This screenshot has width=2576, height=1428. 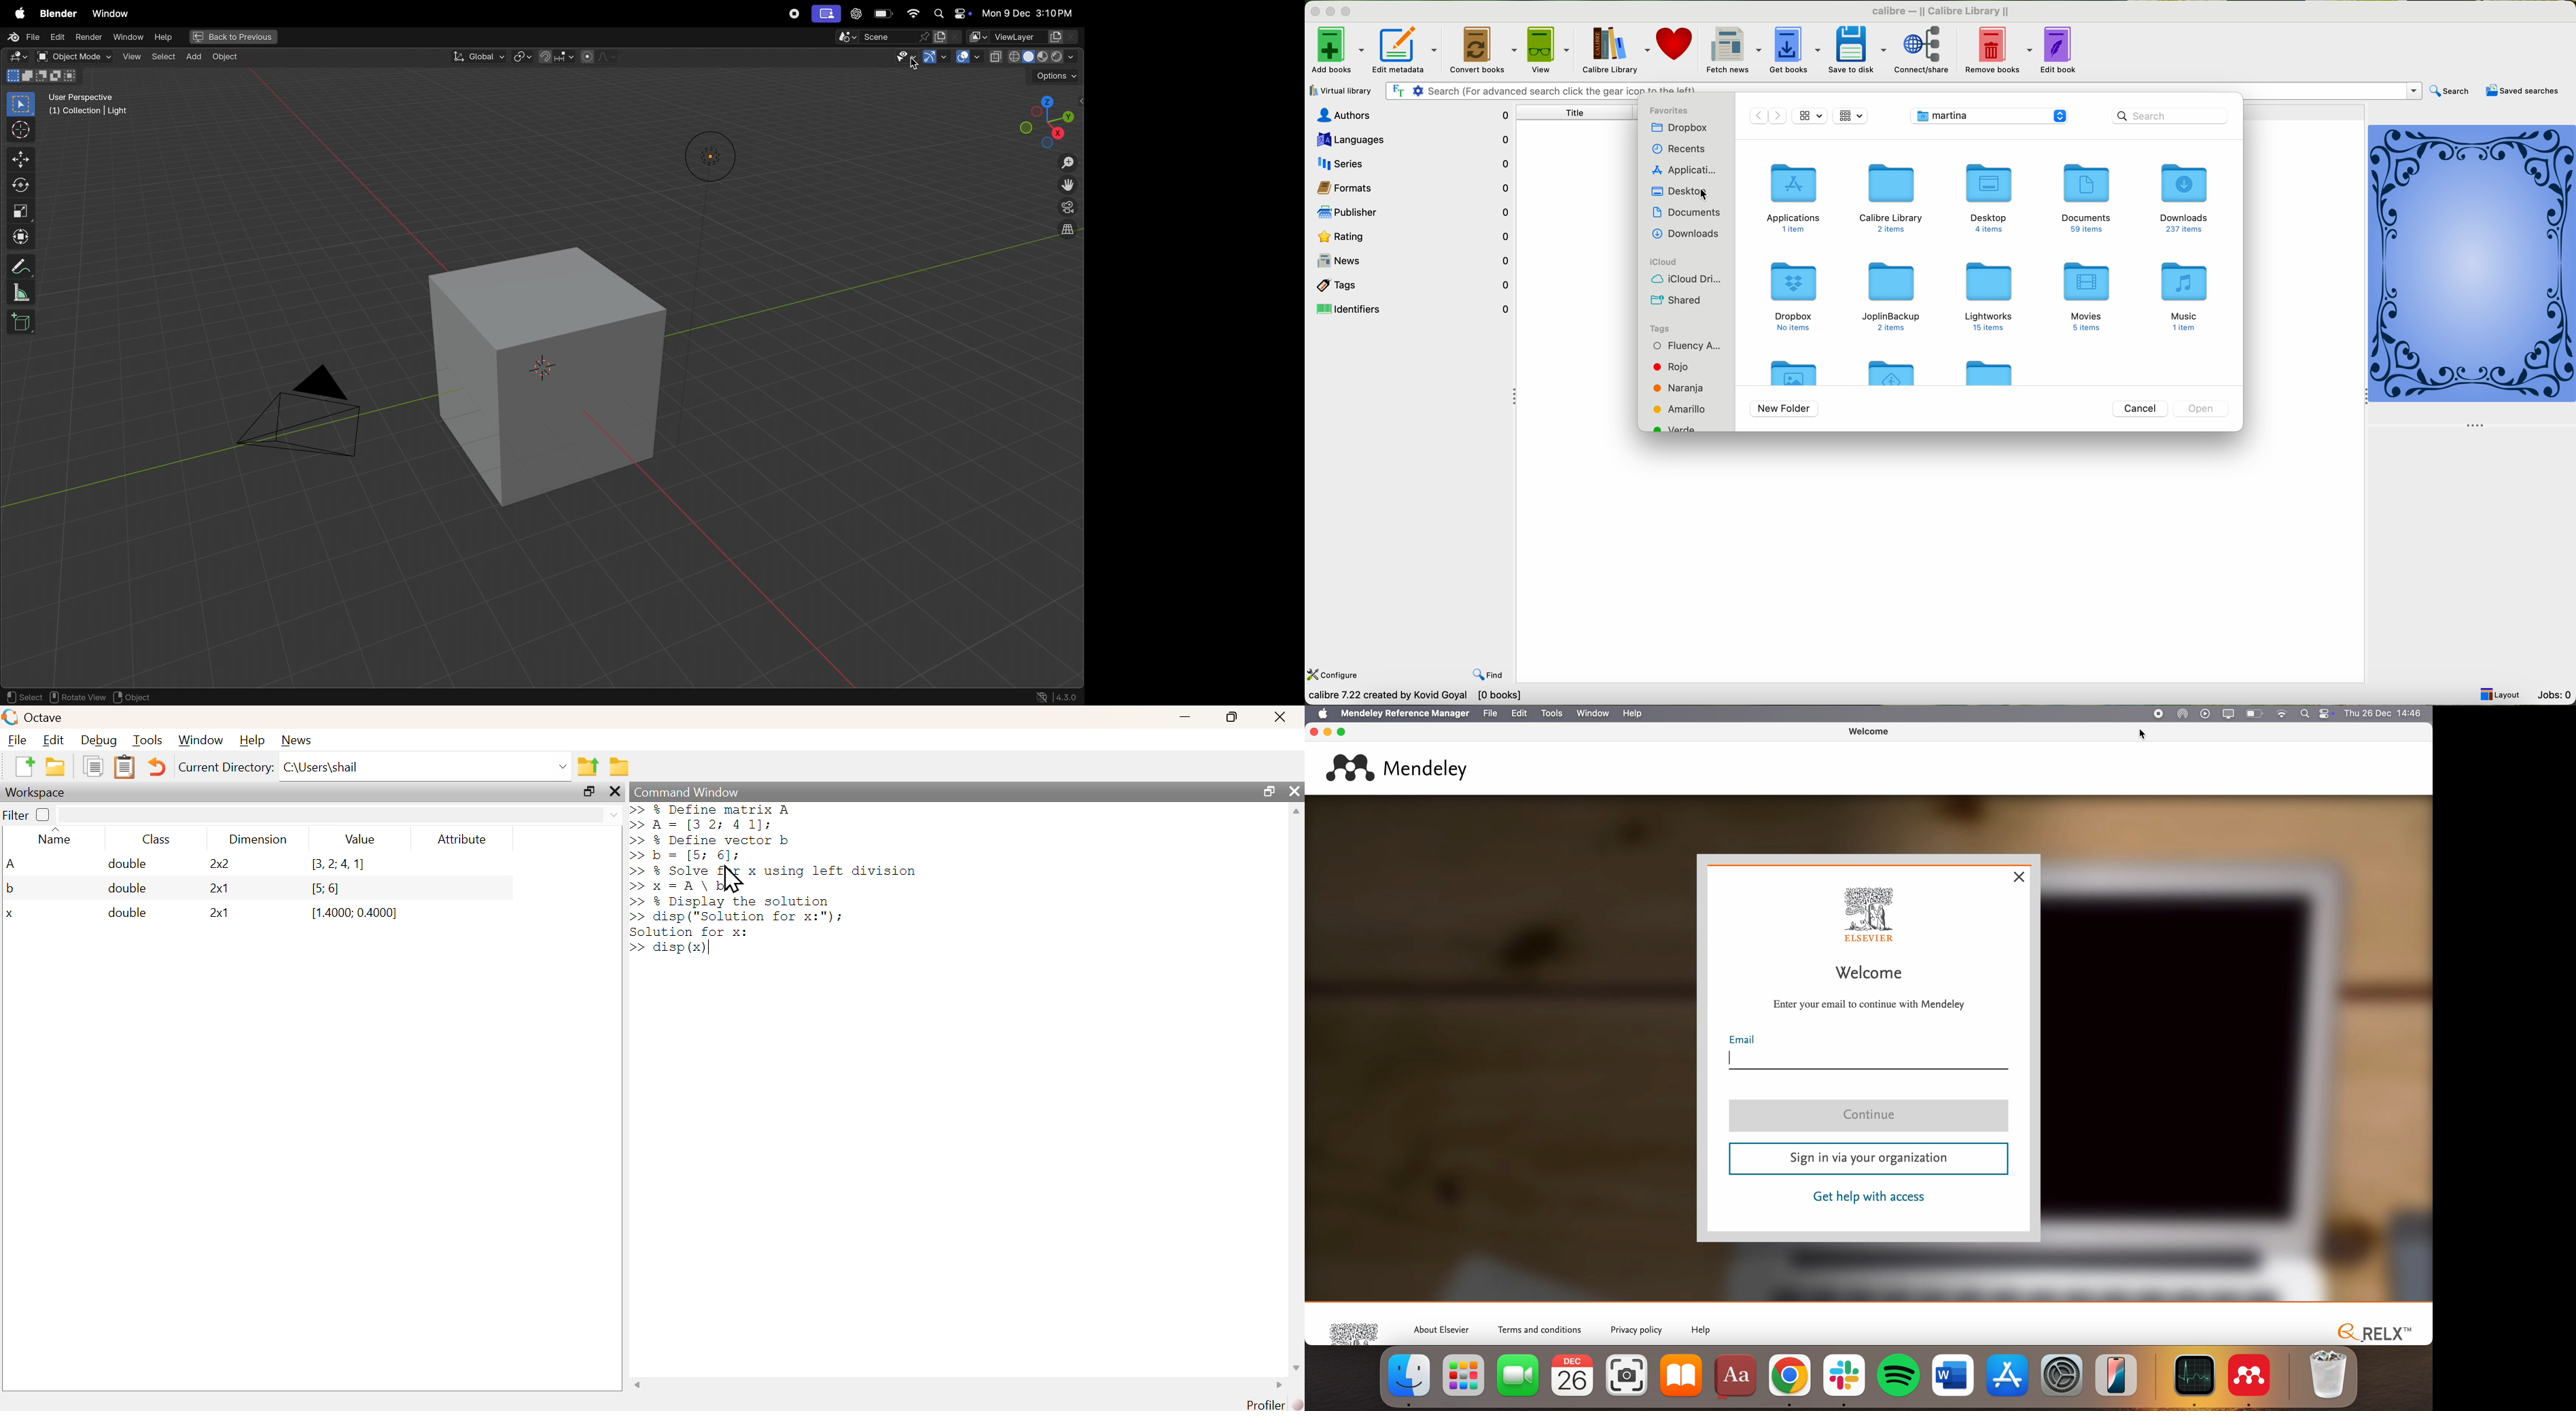 I want to click on one directory up, so click(x=590, y=767).